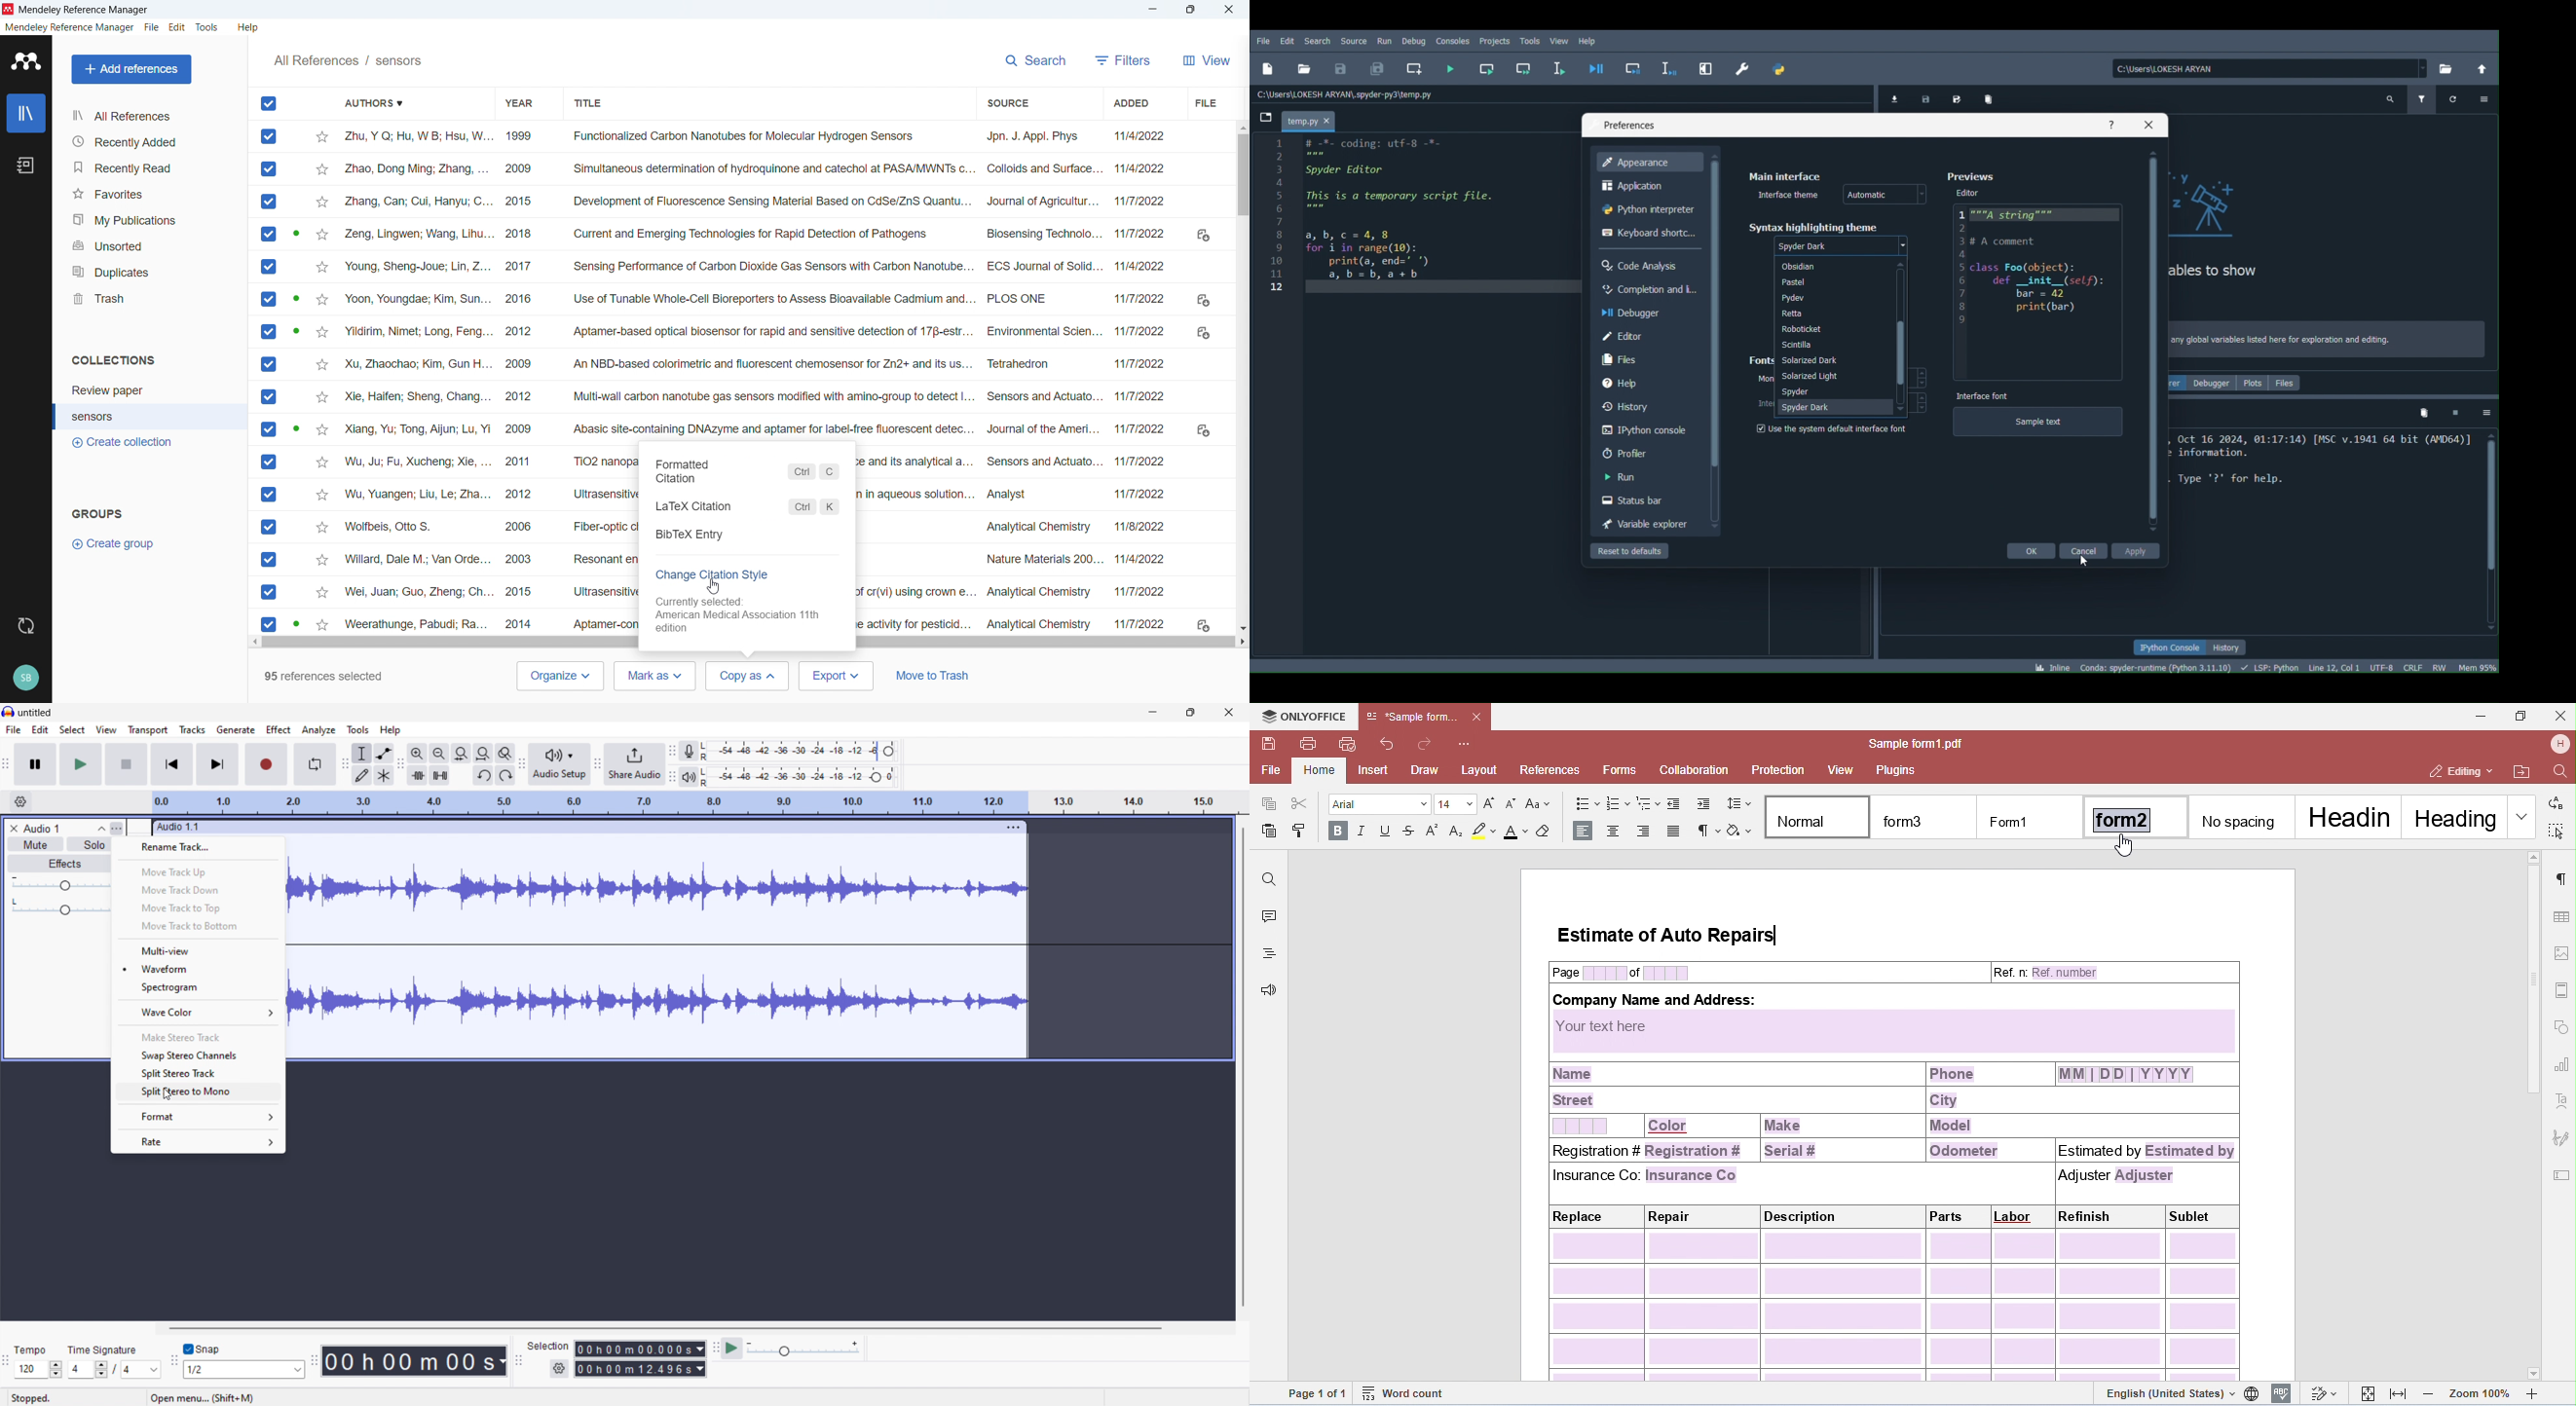 Image resolution: width=2576 pixels, height=1428 pixels. Describe the element at coordinates (1834, 376) in the screenshot. I see `Solarized light` at that location.